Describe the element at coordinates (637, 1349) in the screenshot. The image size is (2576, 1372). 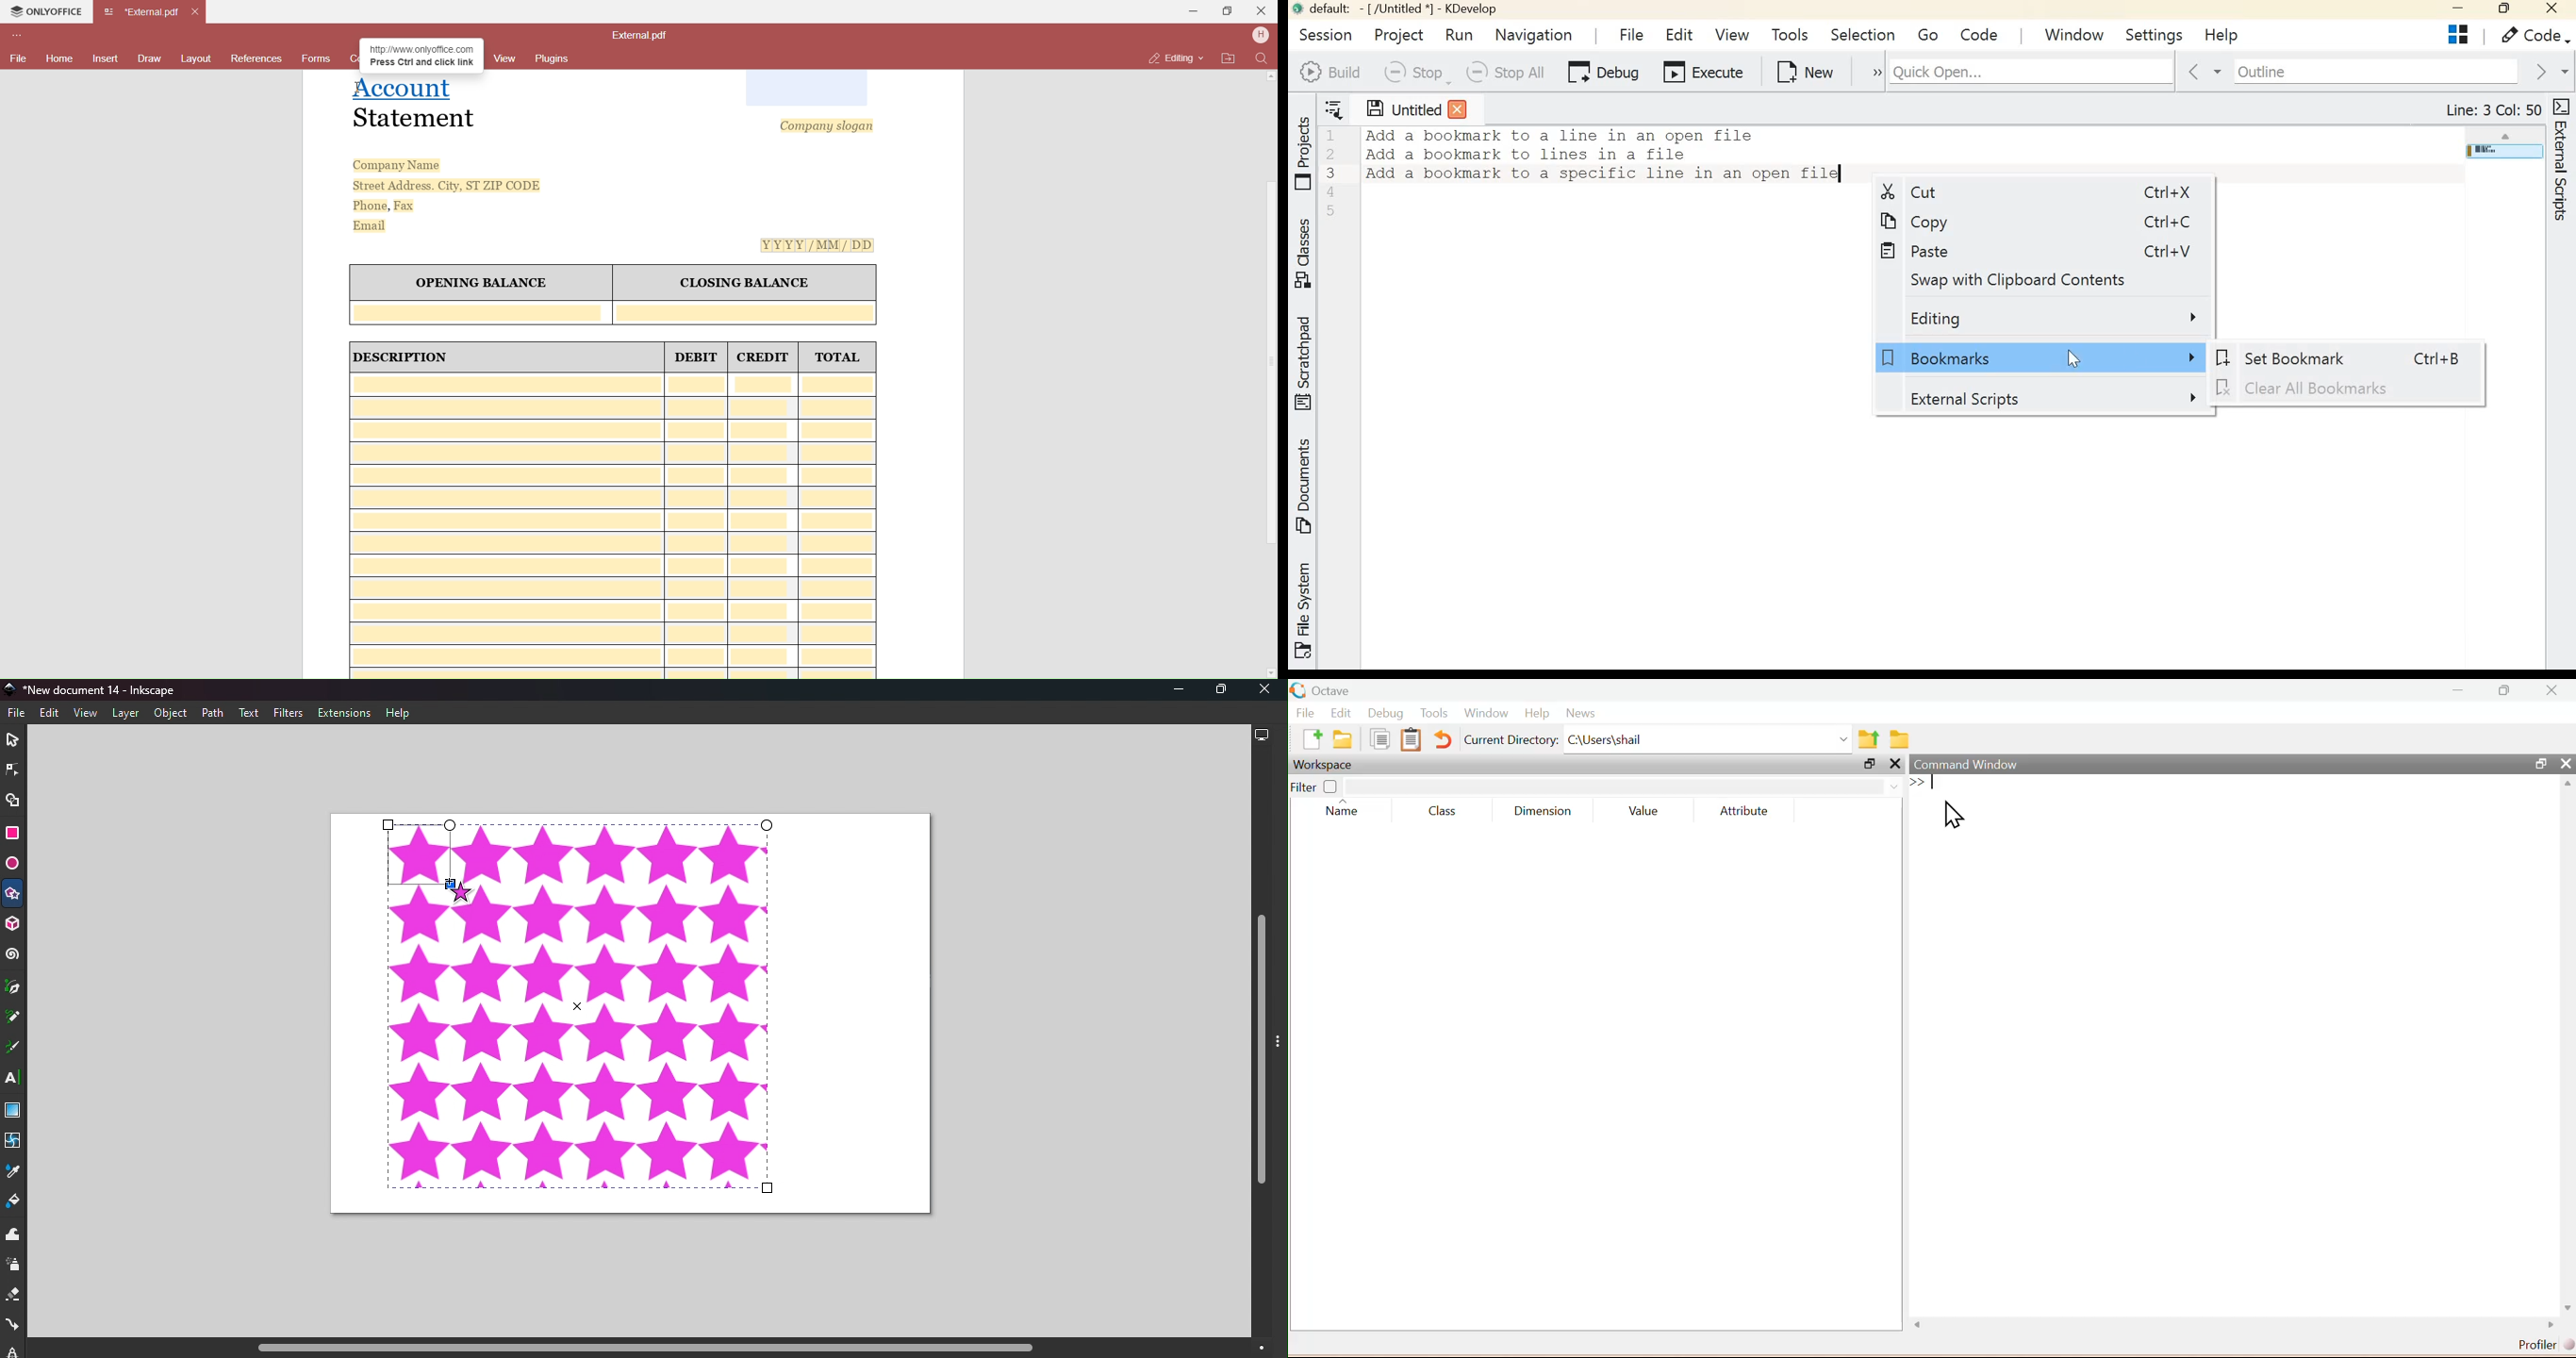
I see `Horizontal scroll bar` at that location.